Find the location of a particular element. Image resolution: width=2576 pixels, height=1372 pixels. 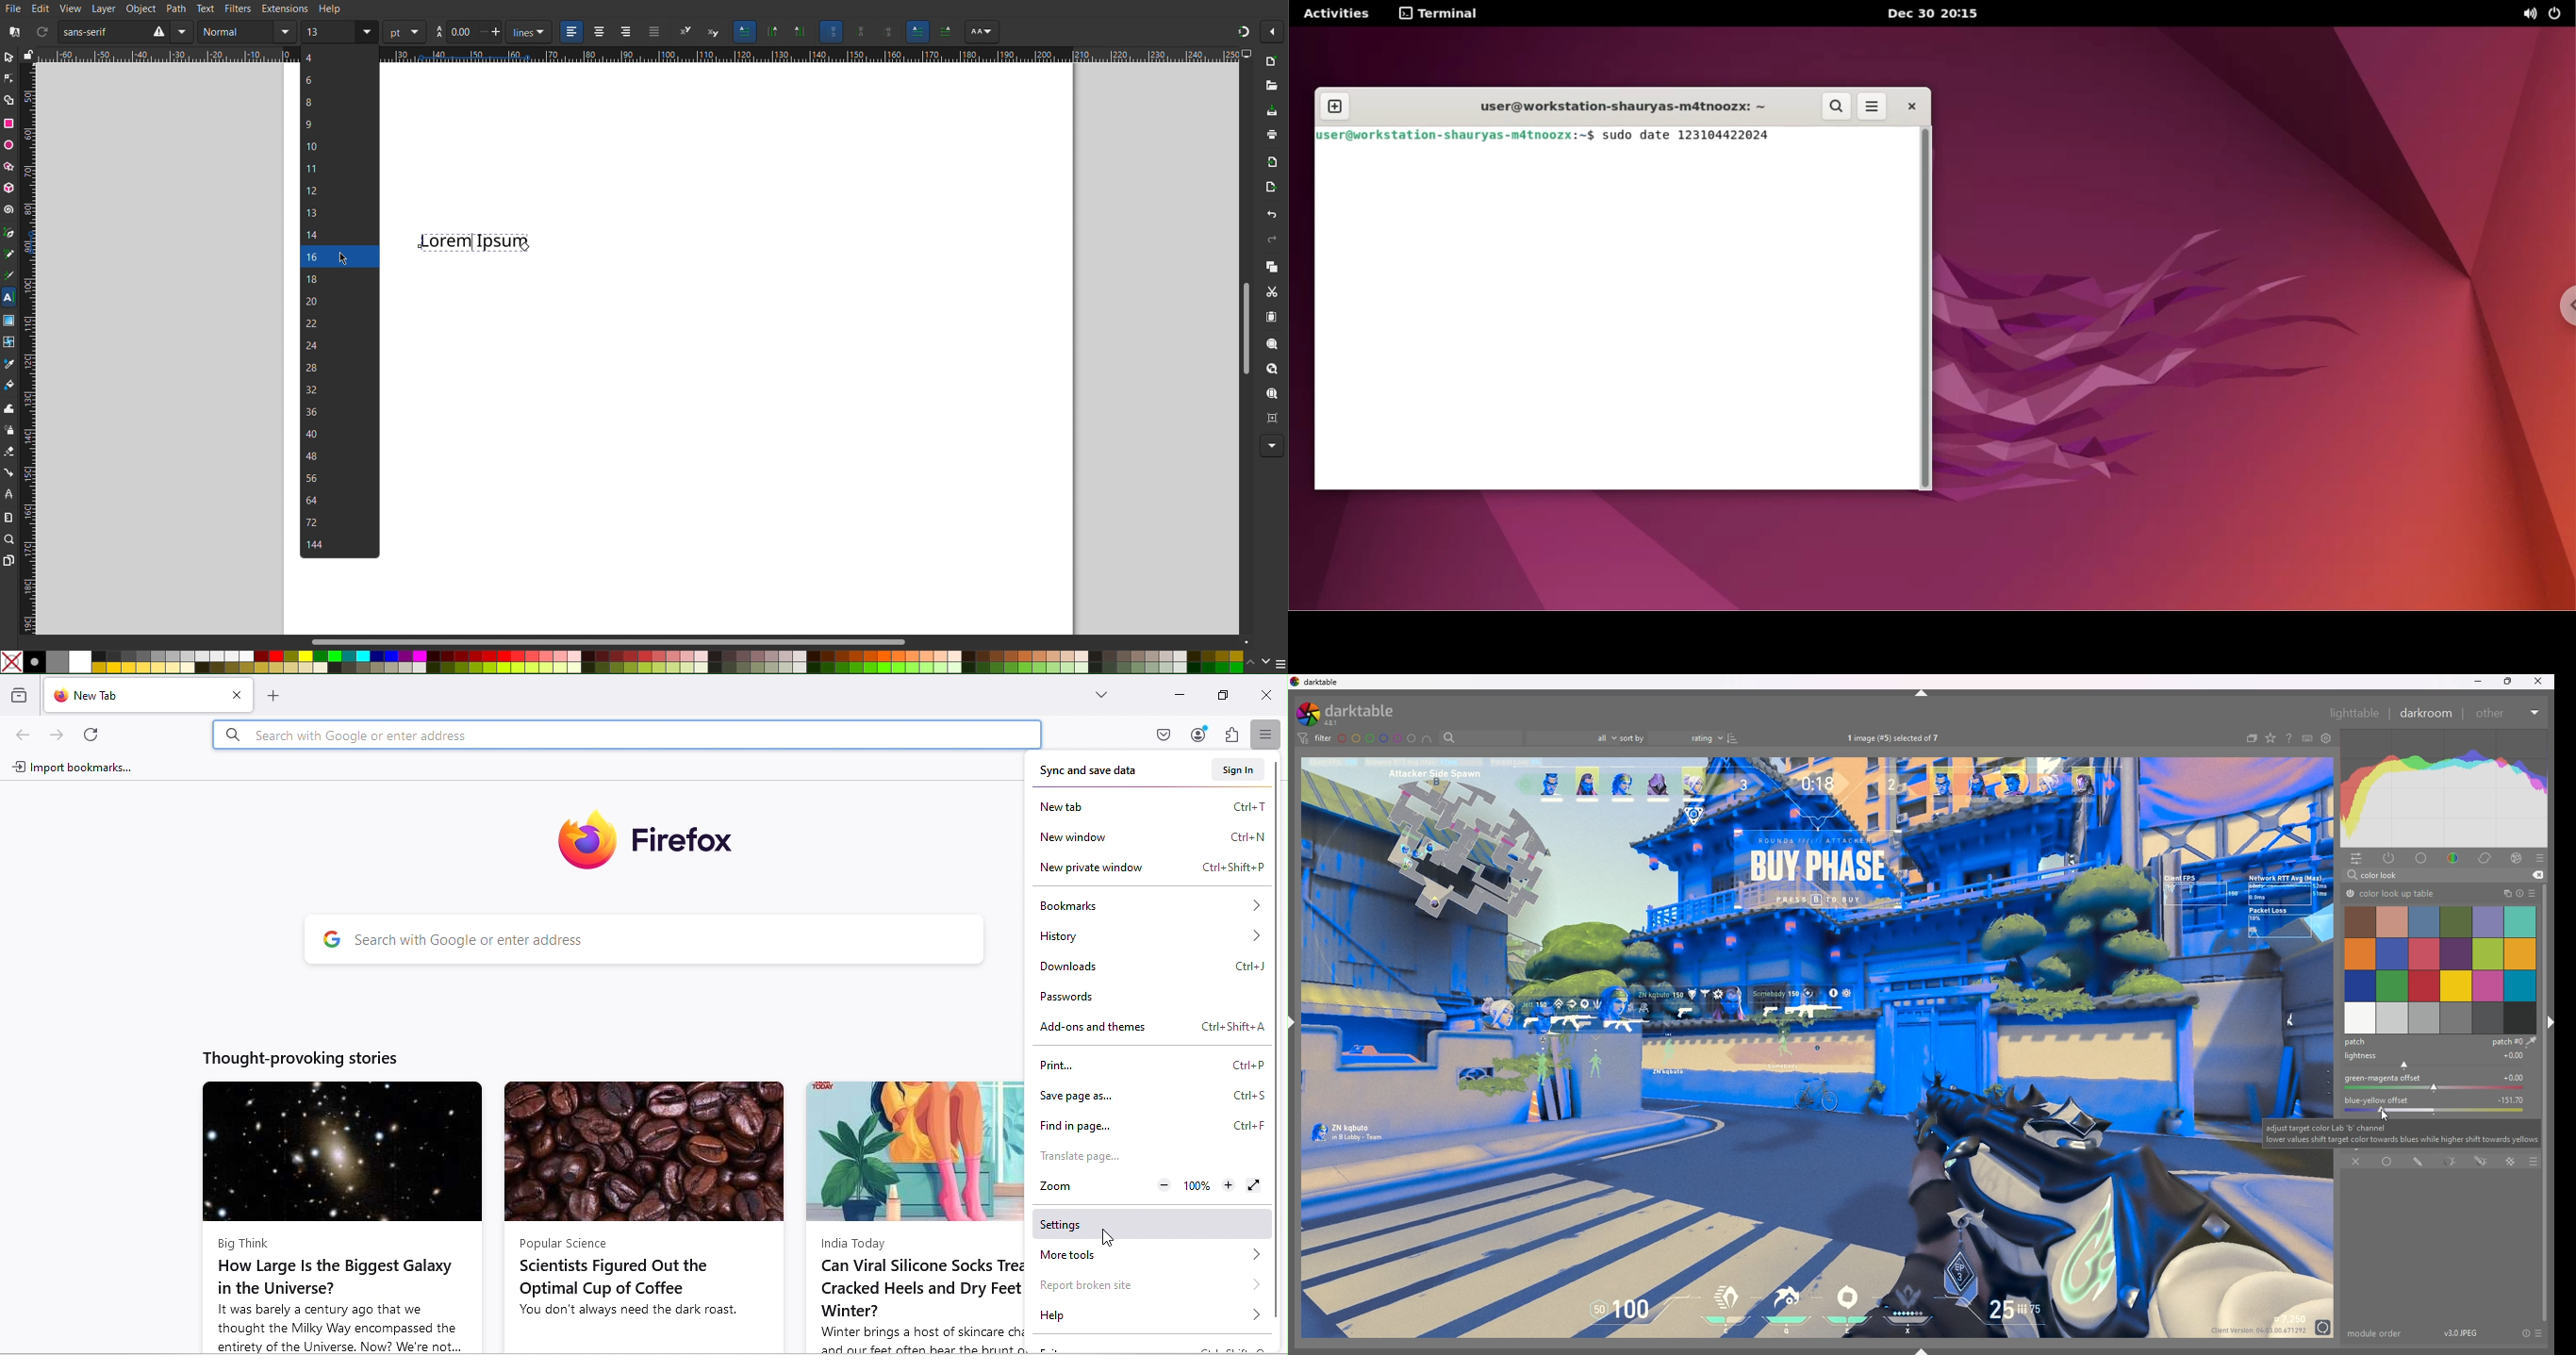

View is located at coordinates (71, 9).